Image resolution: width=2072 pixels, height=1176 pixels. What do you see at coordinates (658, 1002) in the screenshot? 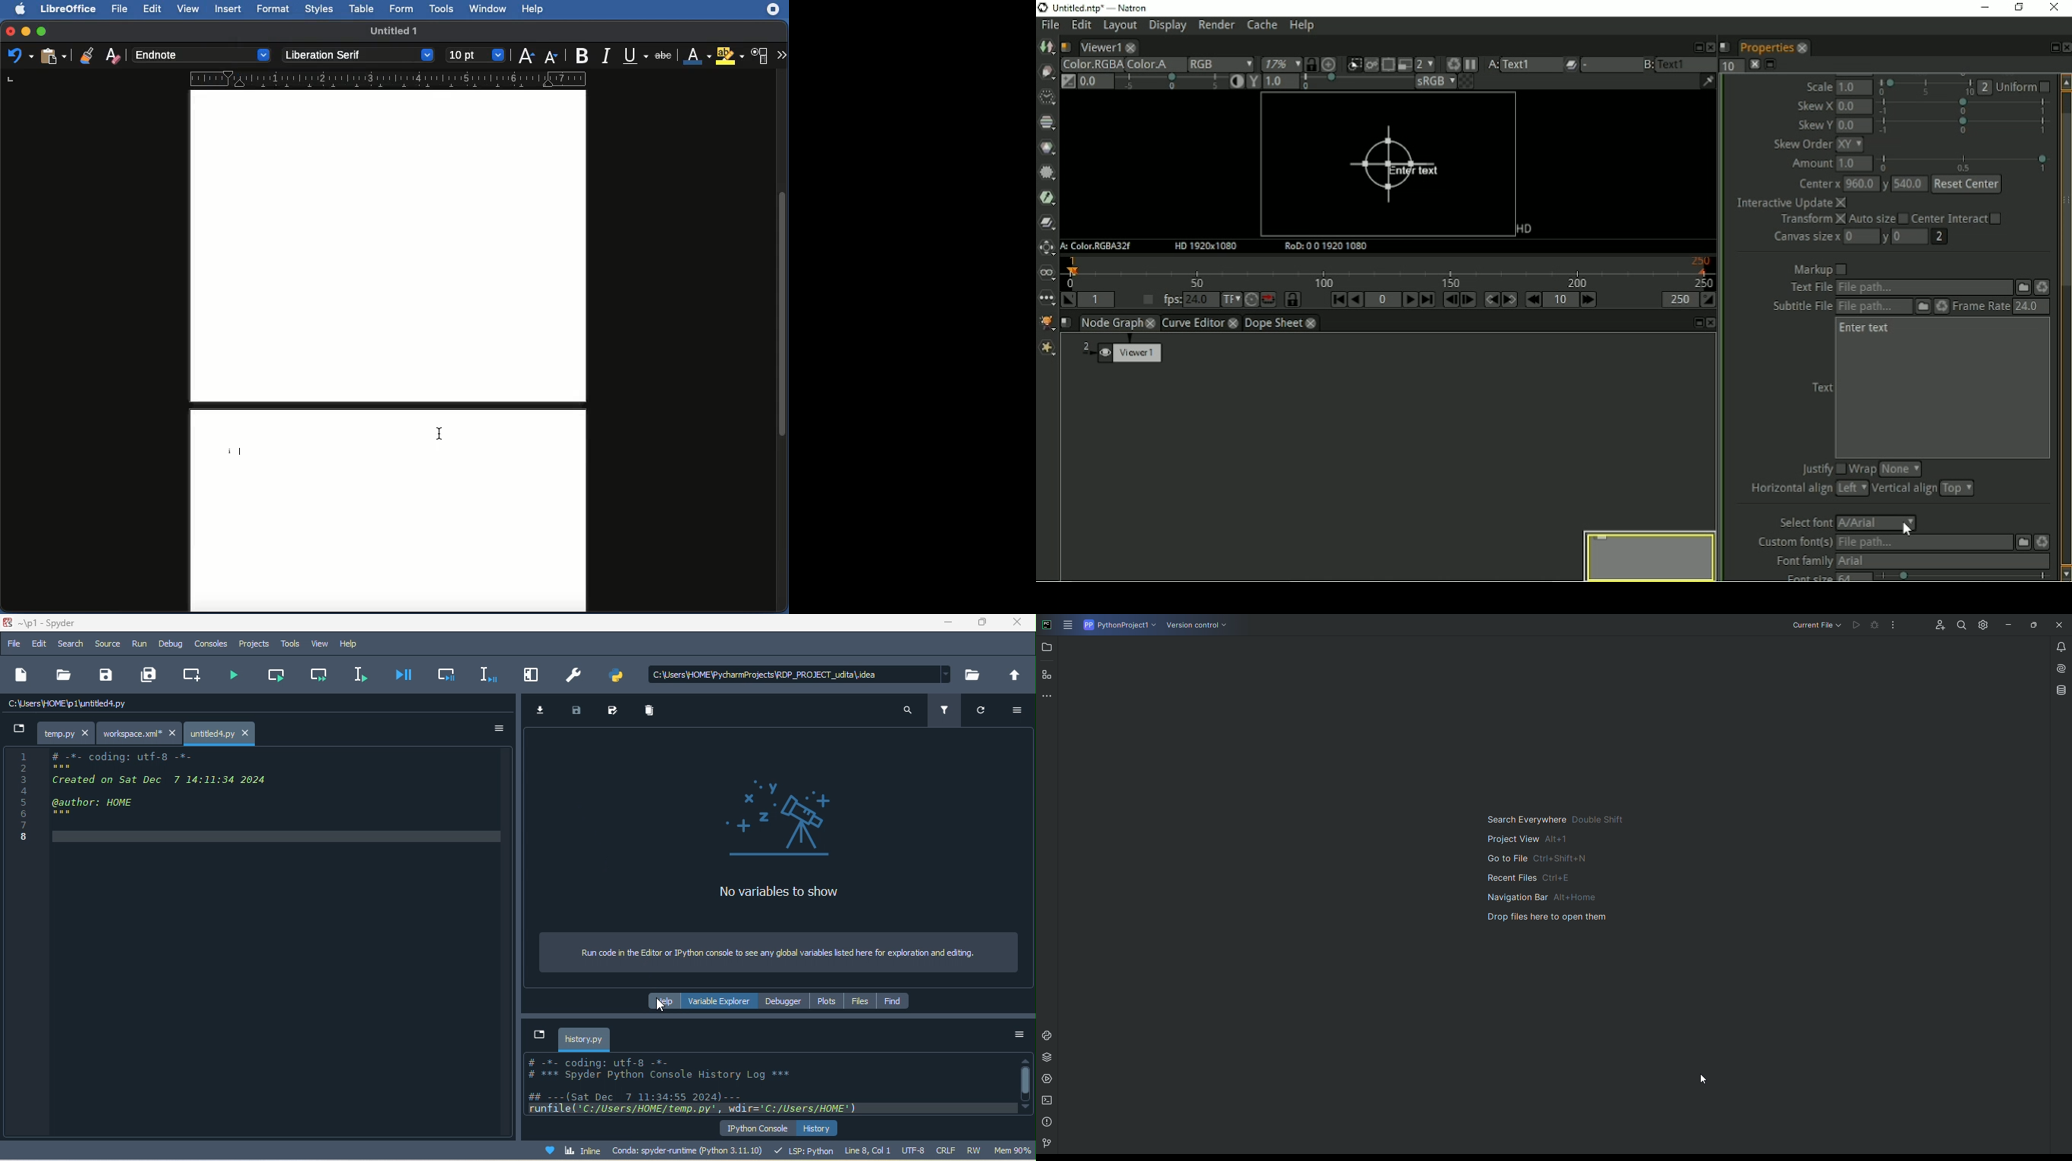
I see `help` at bounding box center [658, 1002].